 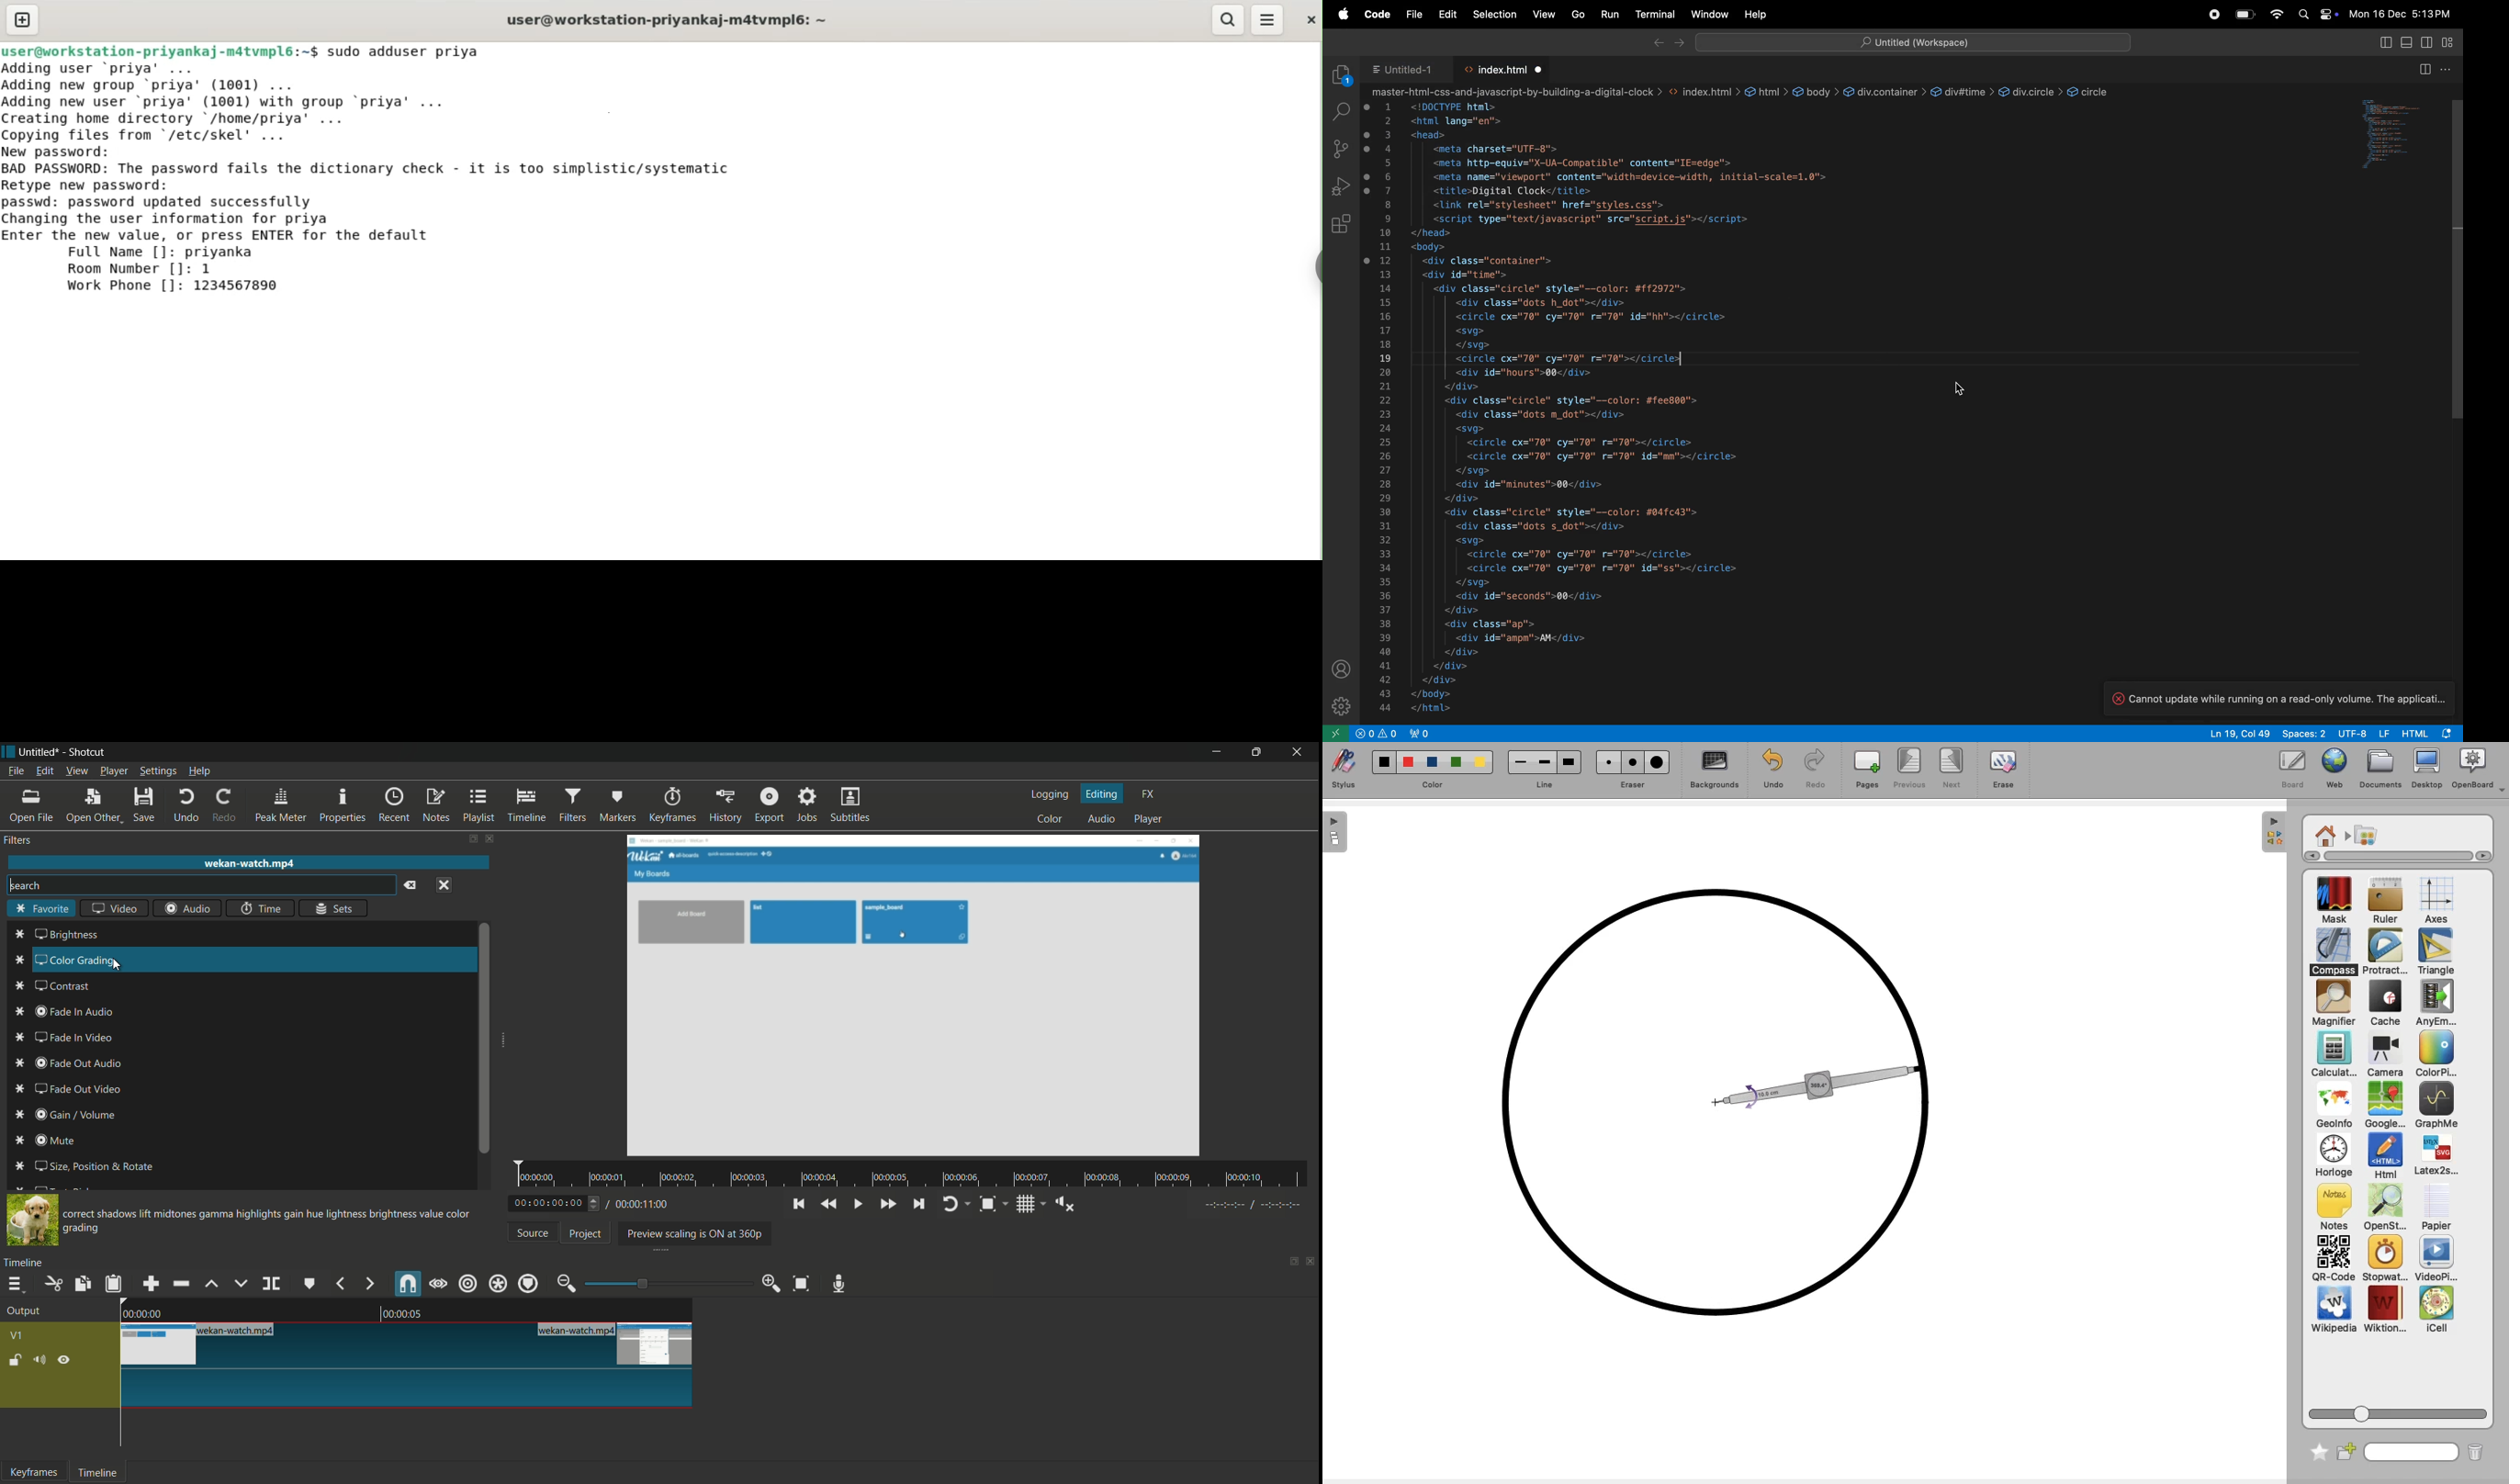 What do you see at coordinates (533, 1233) in the screenshot?
I see `source` at bounding box center [533, 1233].